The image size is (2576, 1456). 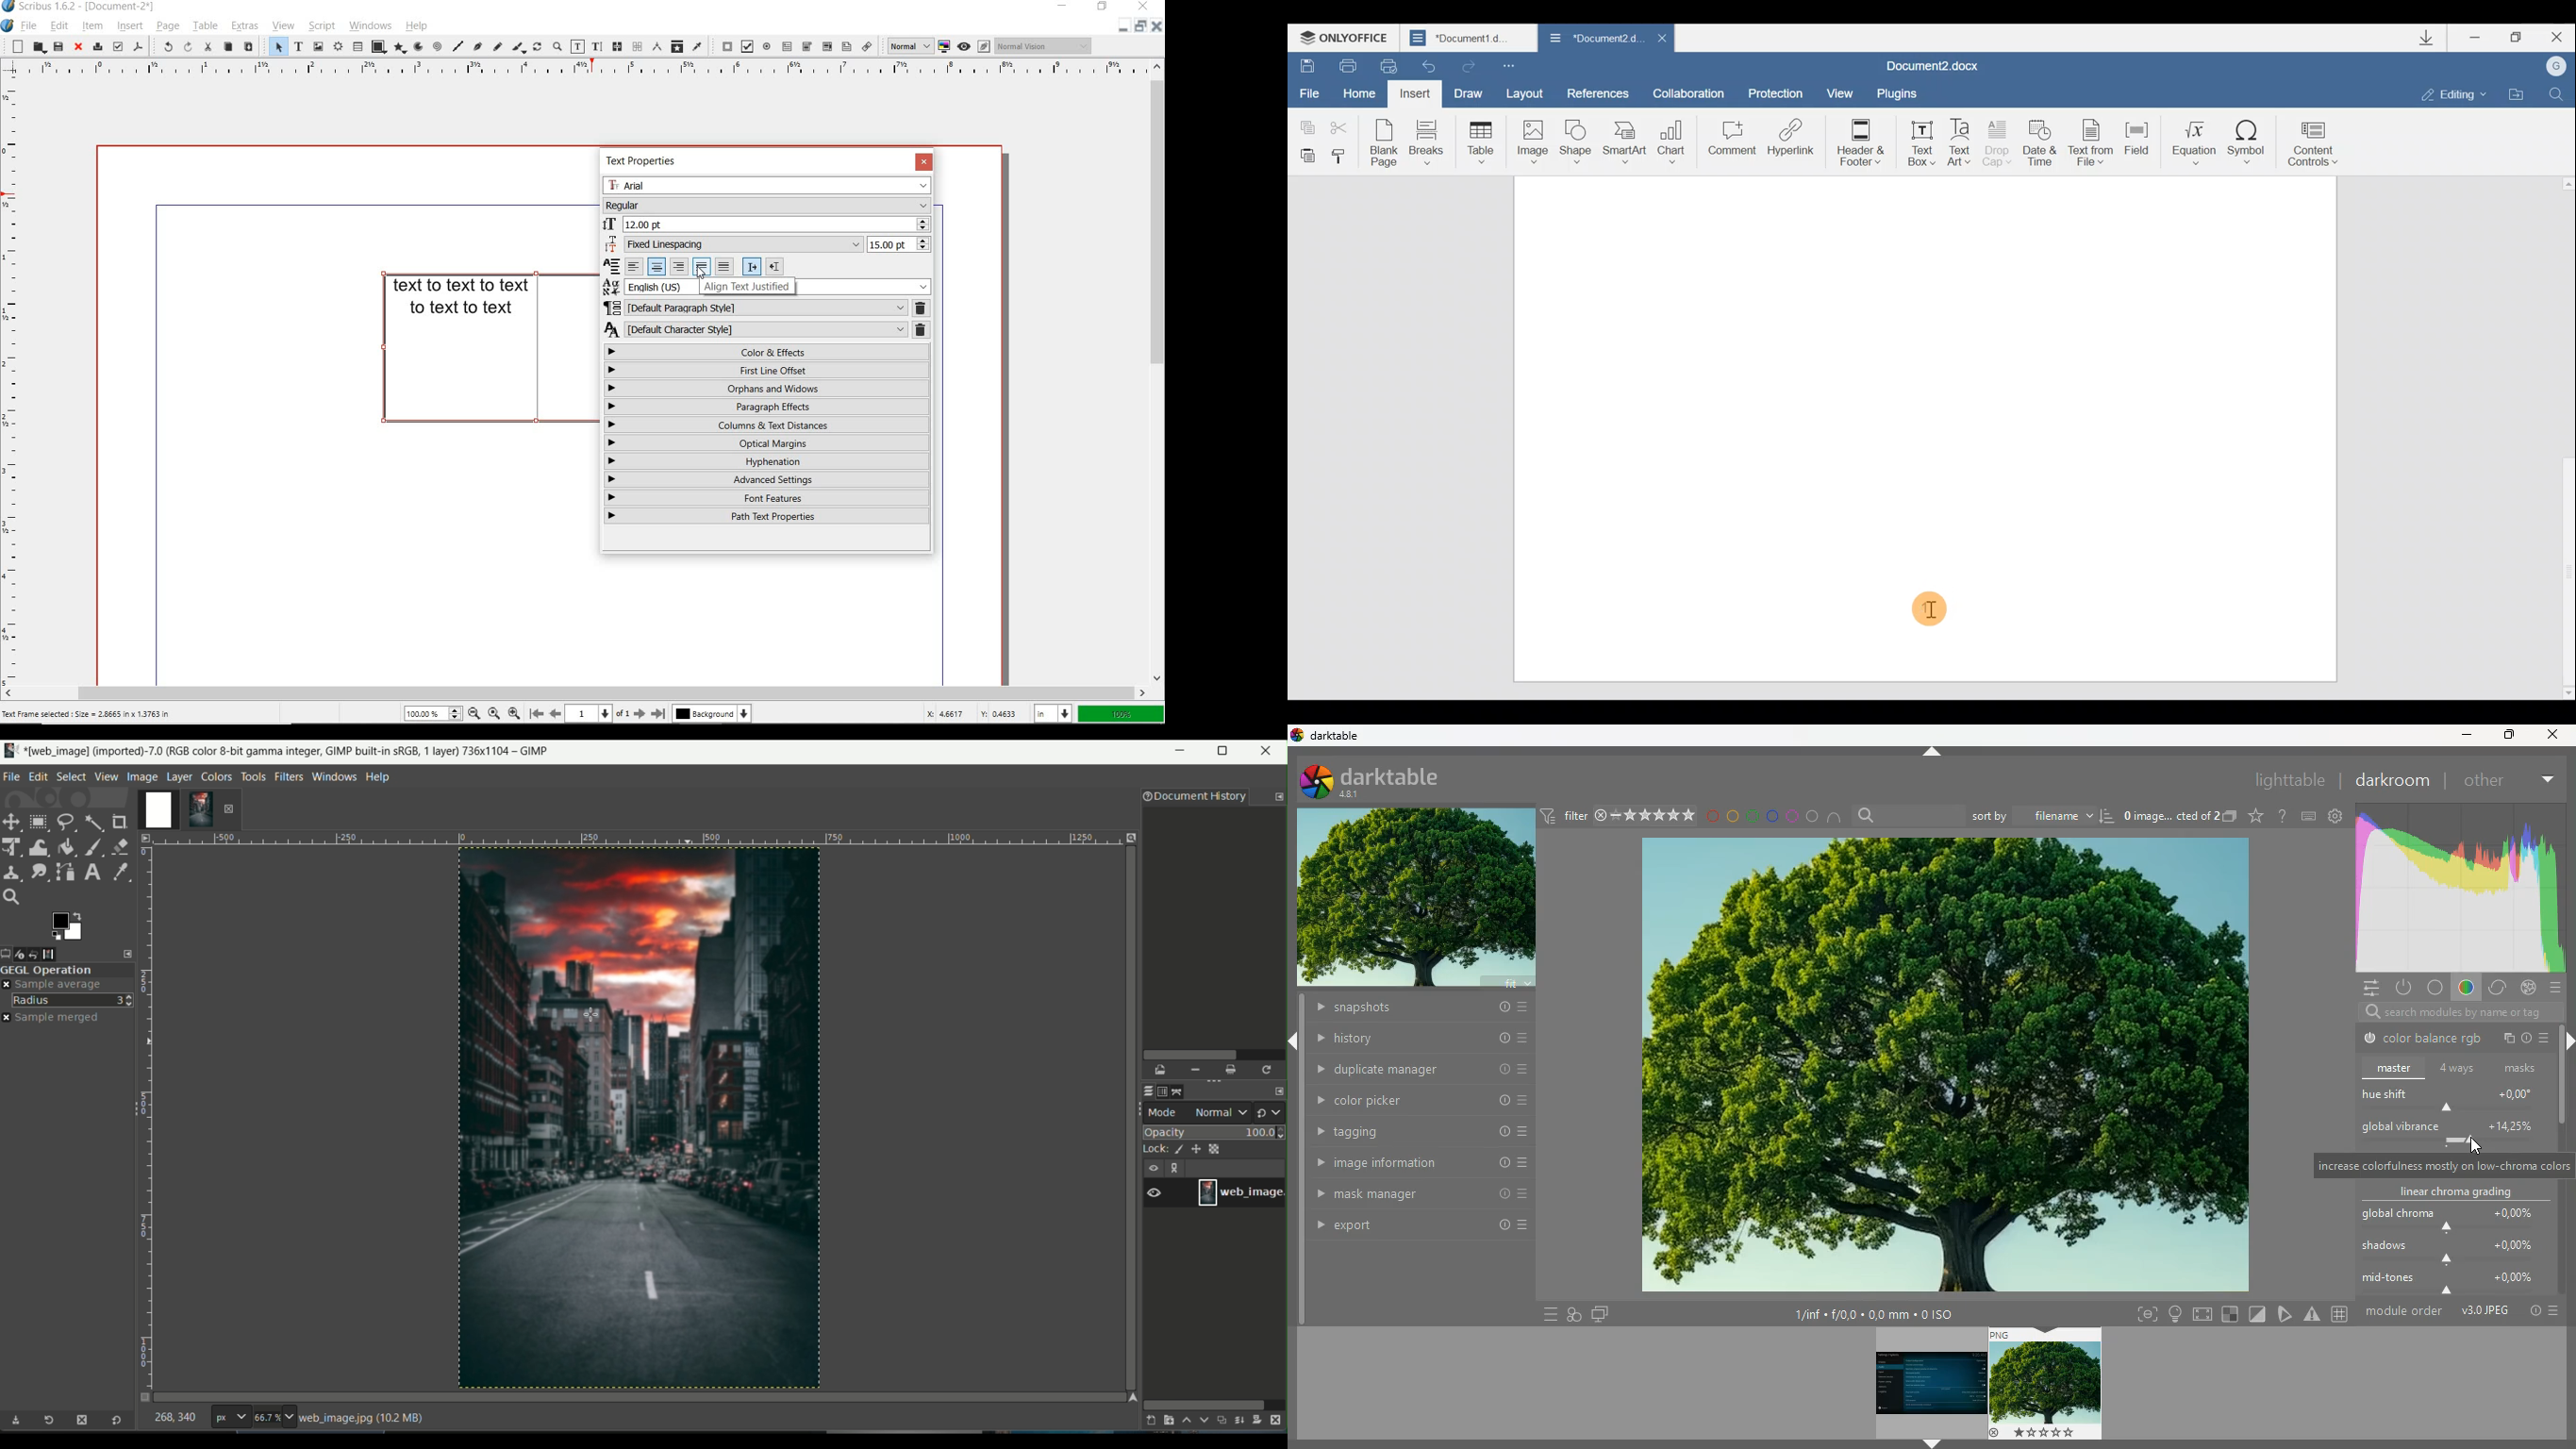 What do you see at coordinates (320, 26) in the screenshot?
I see `script` at bounding box center [320, 26].